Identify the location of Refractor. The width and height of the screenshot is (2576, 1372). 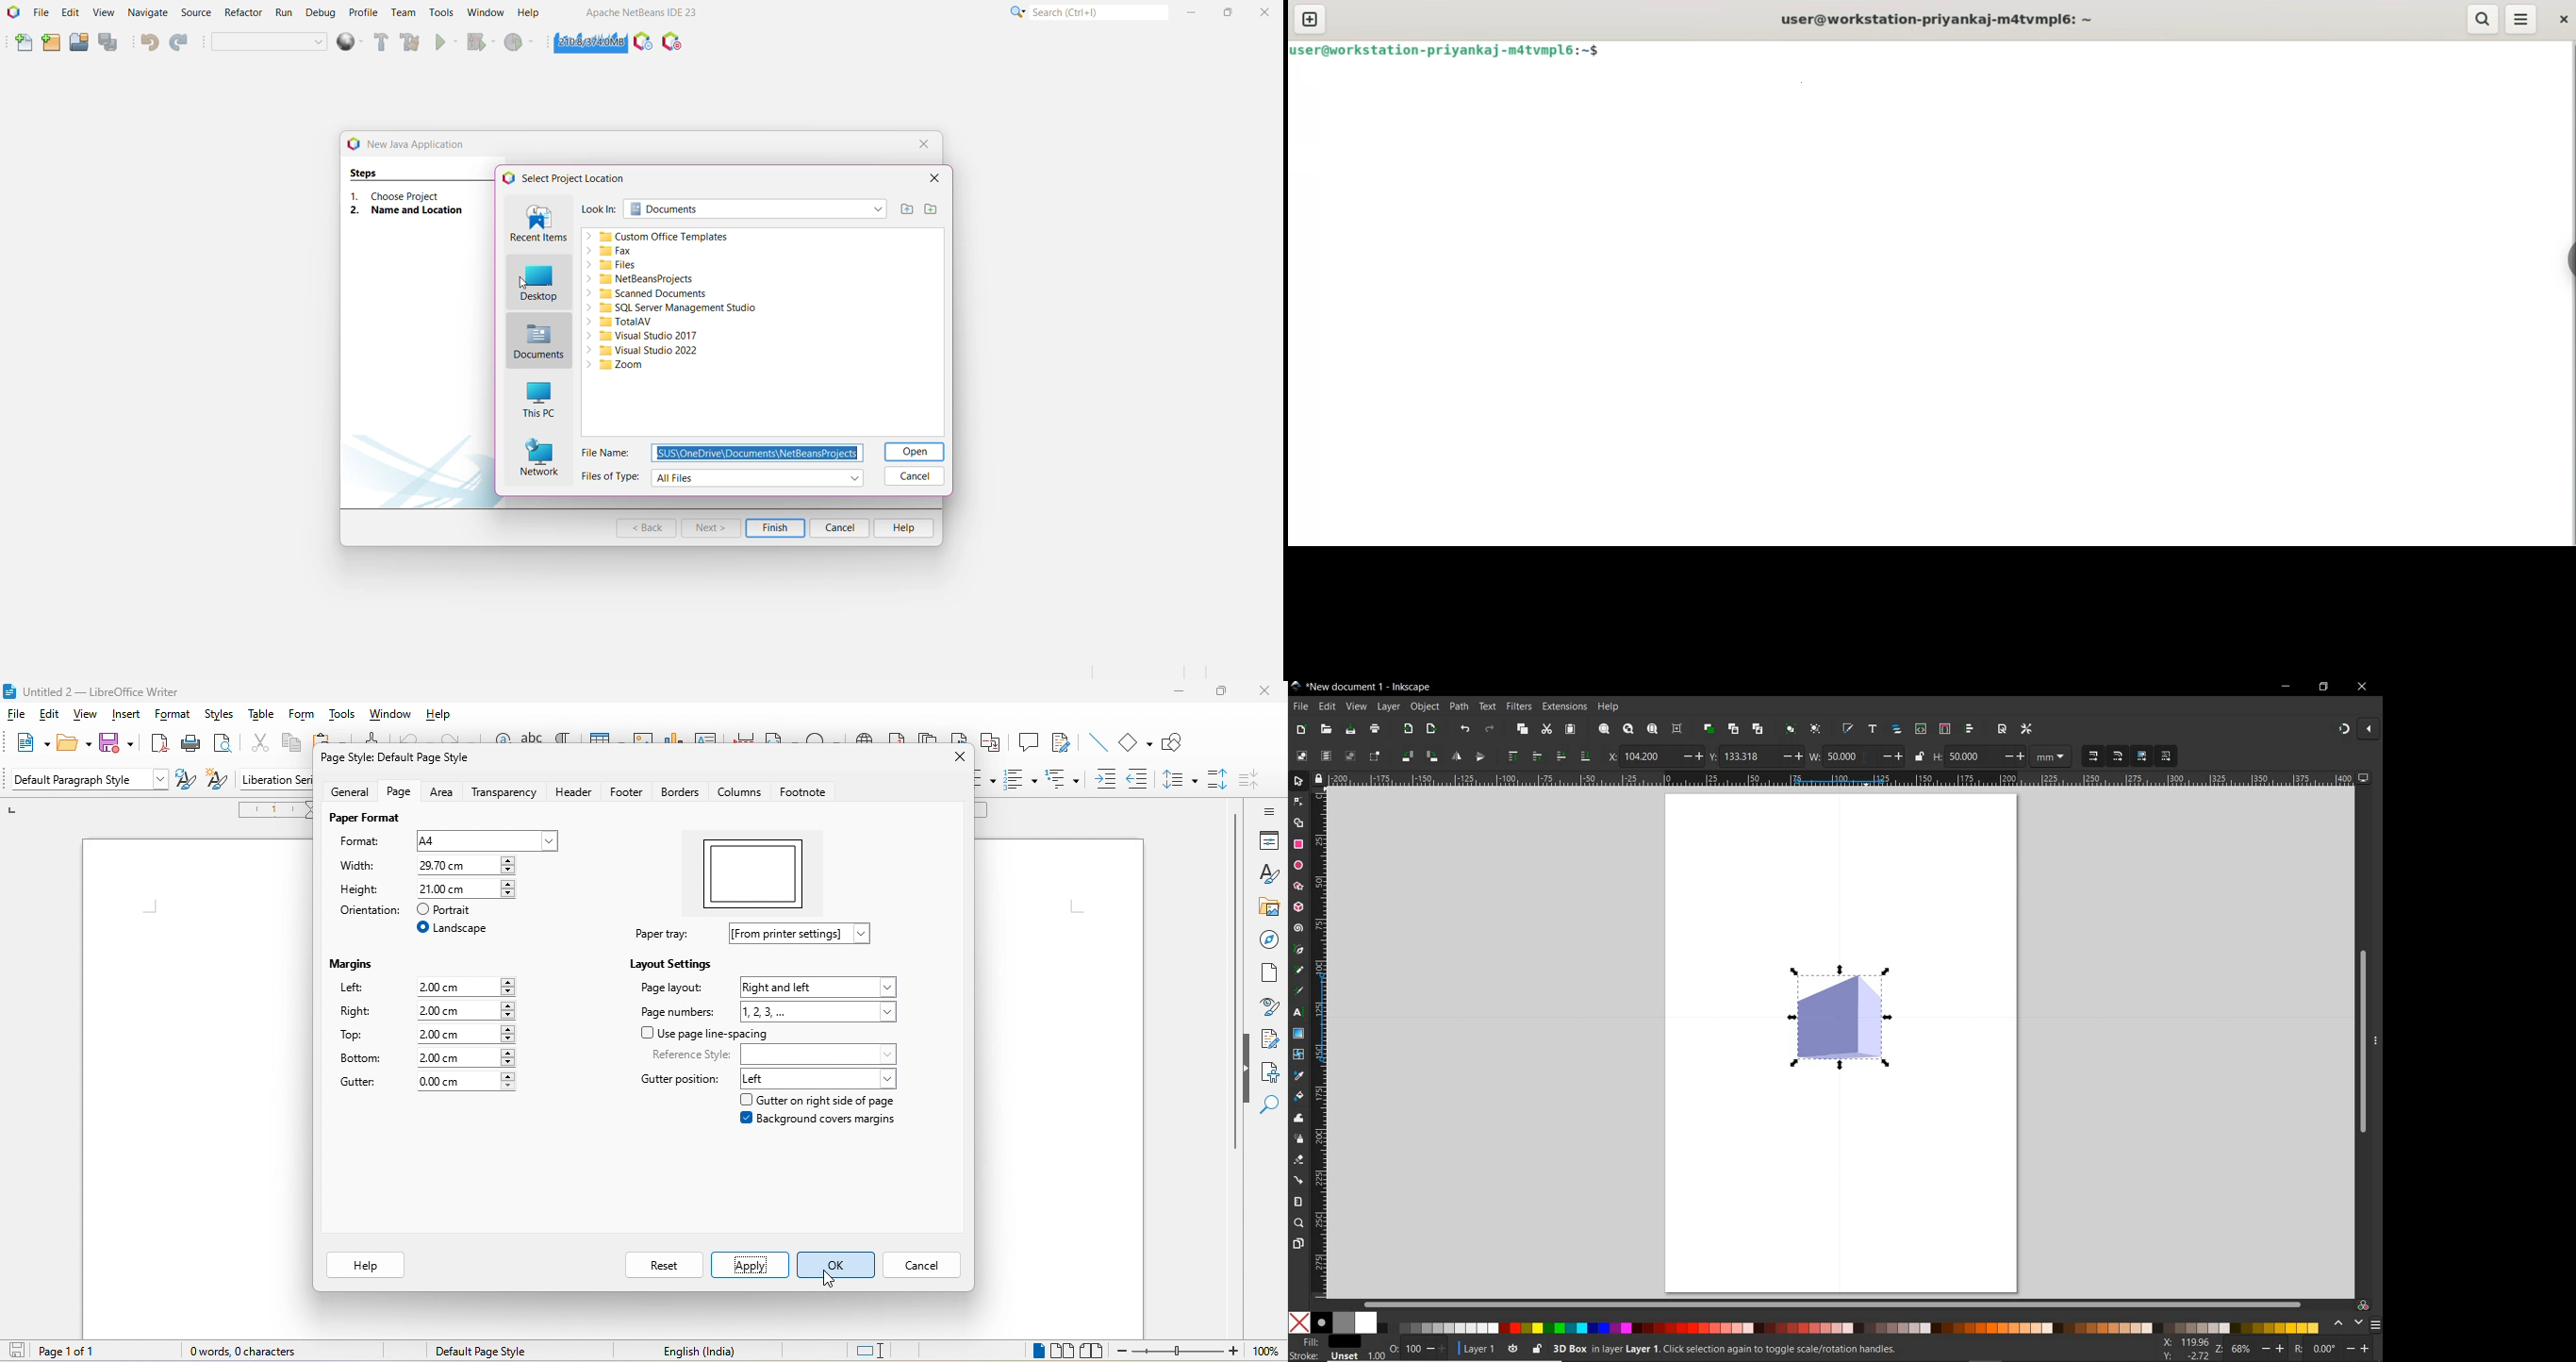
(242, 13).